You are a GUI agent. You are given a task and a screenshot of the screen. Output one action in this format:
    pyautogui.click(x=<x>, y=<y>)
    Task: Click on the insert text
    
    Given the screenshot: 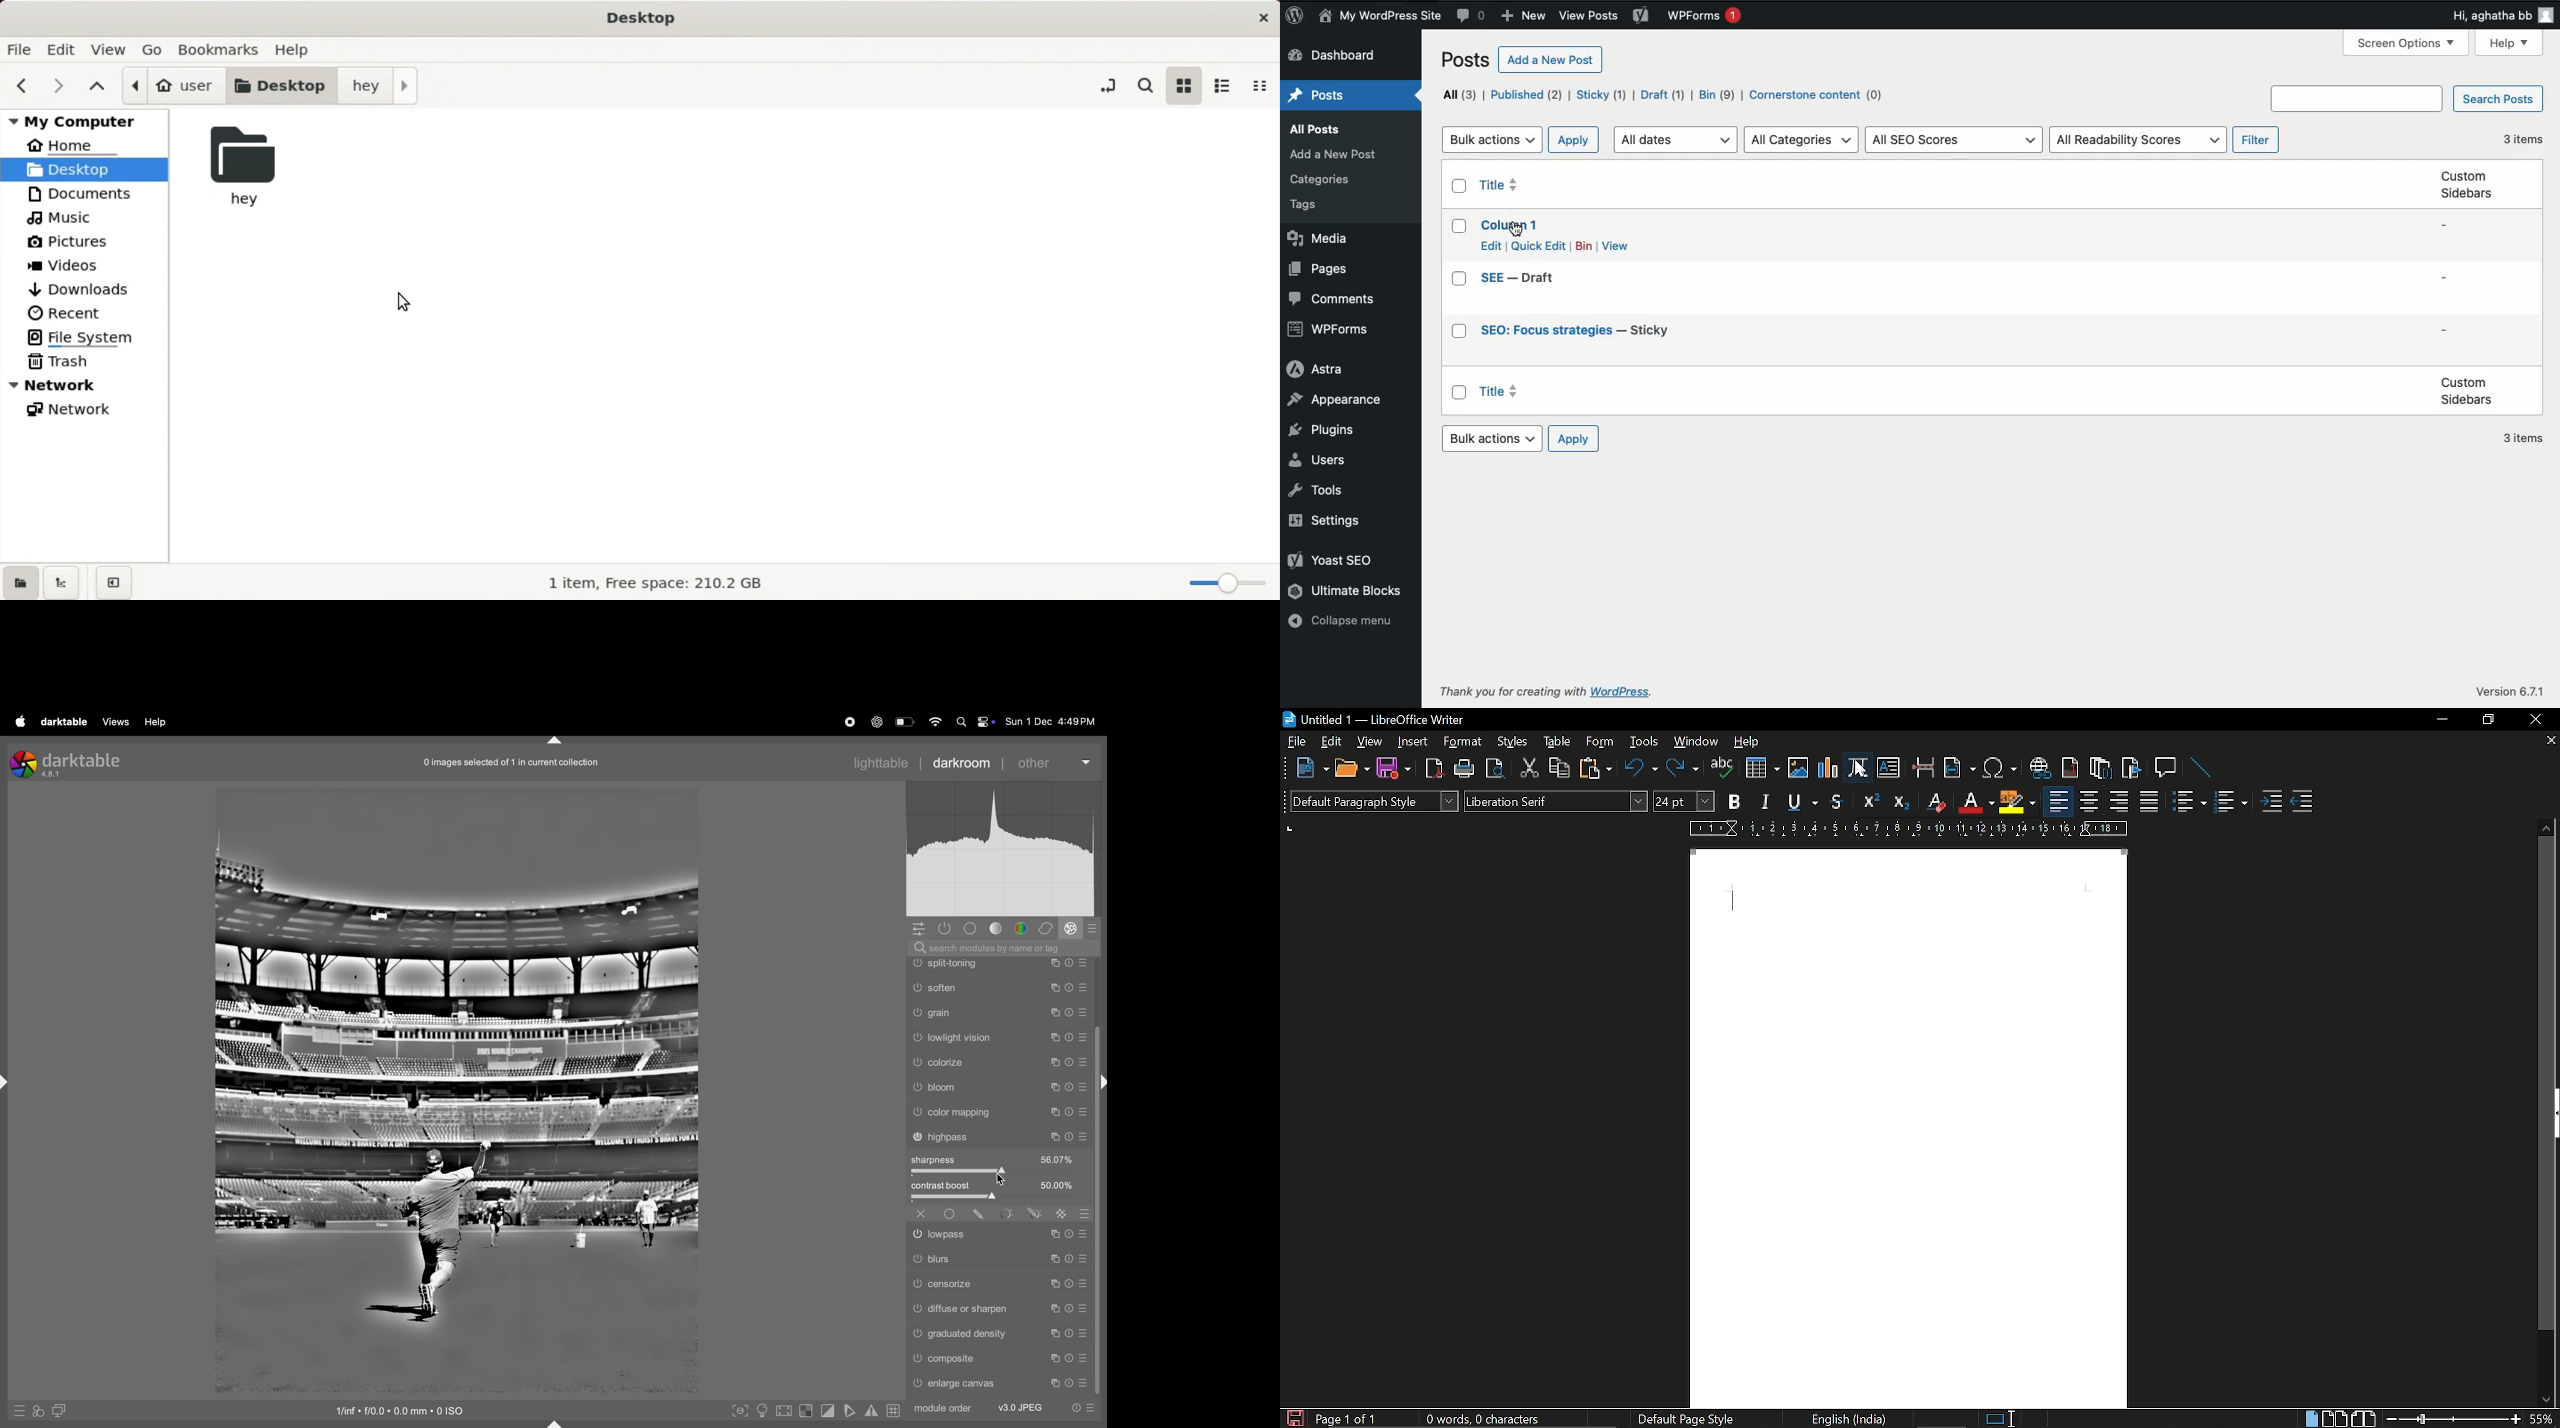 What is the action you would take?
    pyautogui.click(x=1890, y=769)
    